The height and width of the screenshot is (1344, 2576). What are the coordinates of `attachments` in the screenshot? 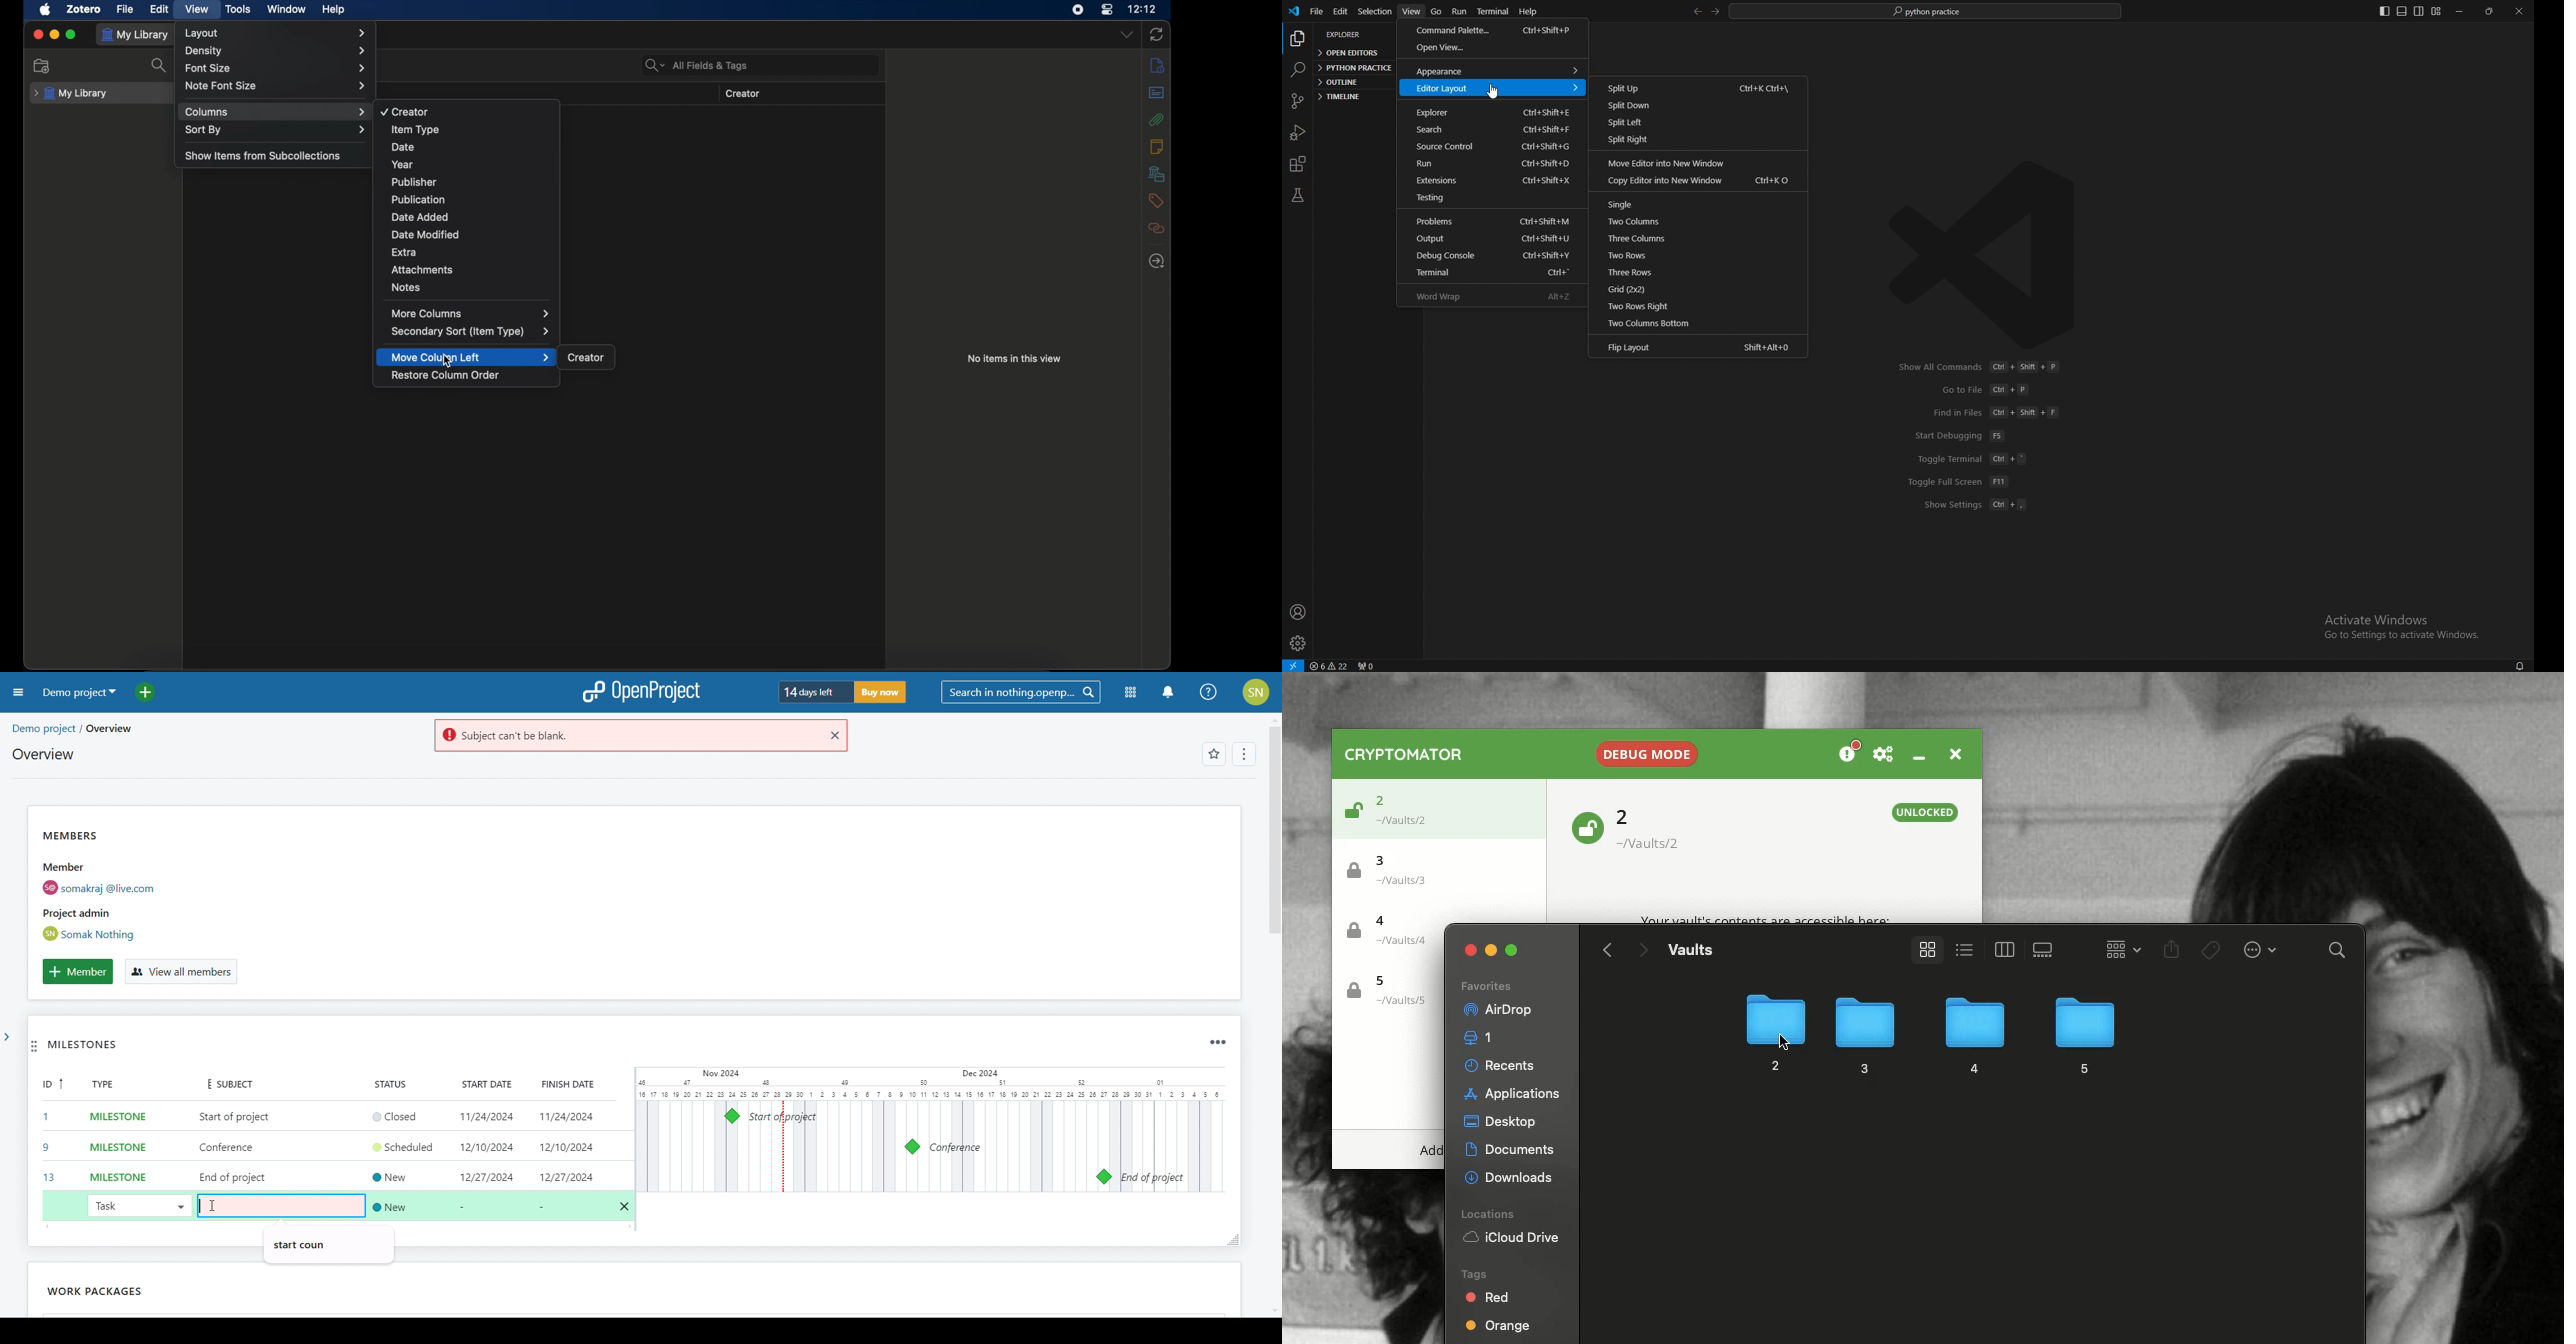 It's located at (1157, 119).